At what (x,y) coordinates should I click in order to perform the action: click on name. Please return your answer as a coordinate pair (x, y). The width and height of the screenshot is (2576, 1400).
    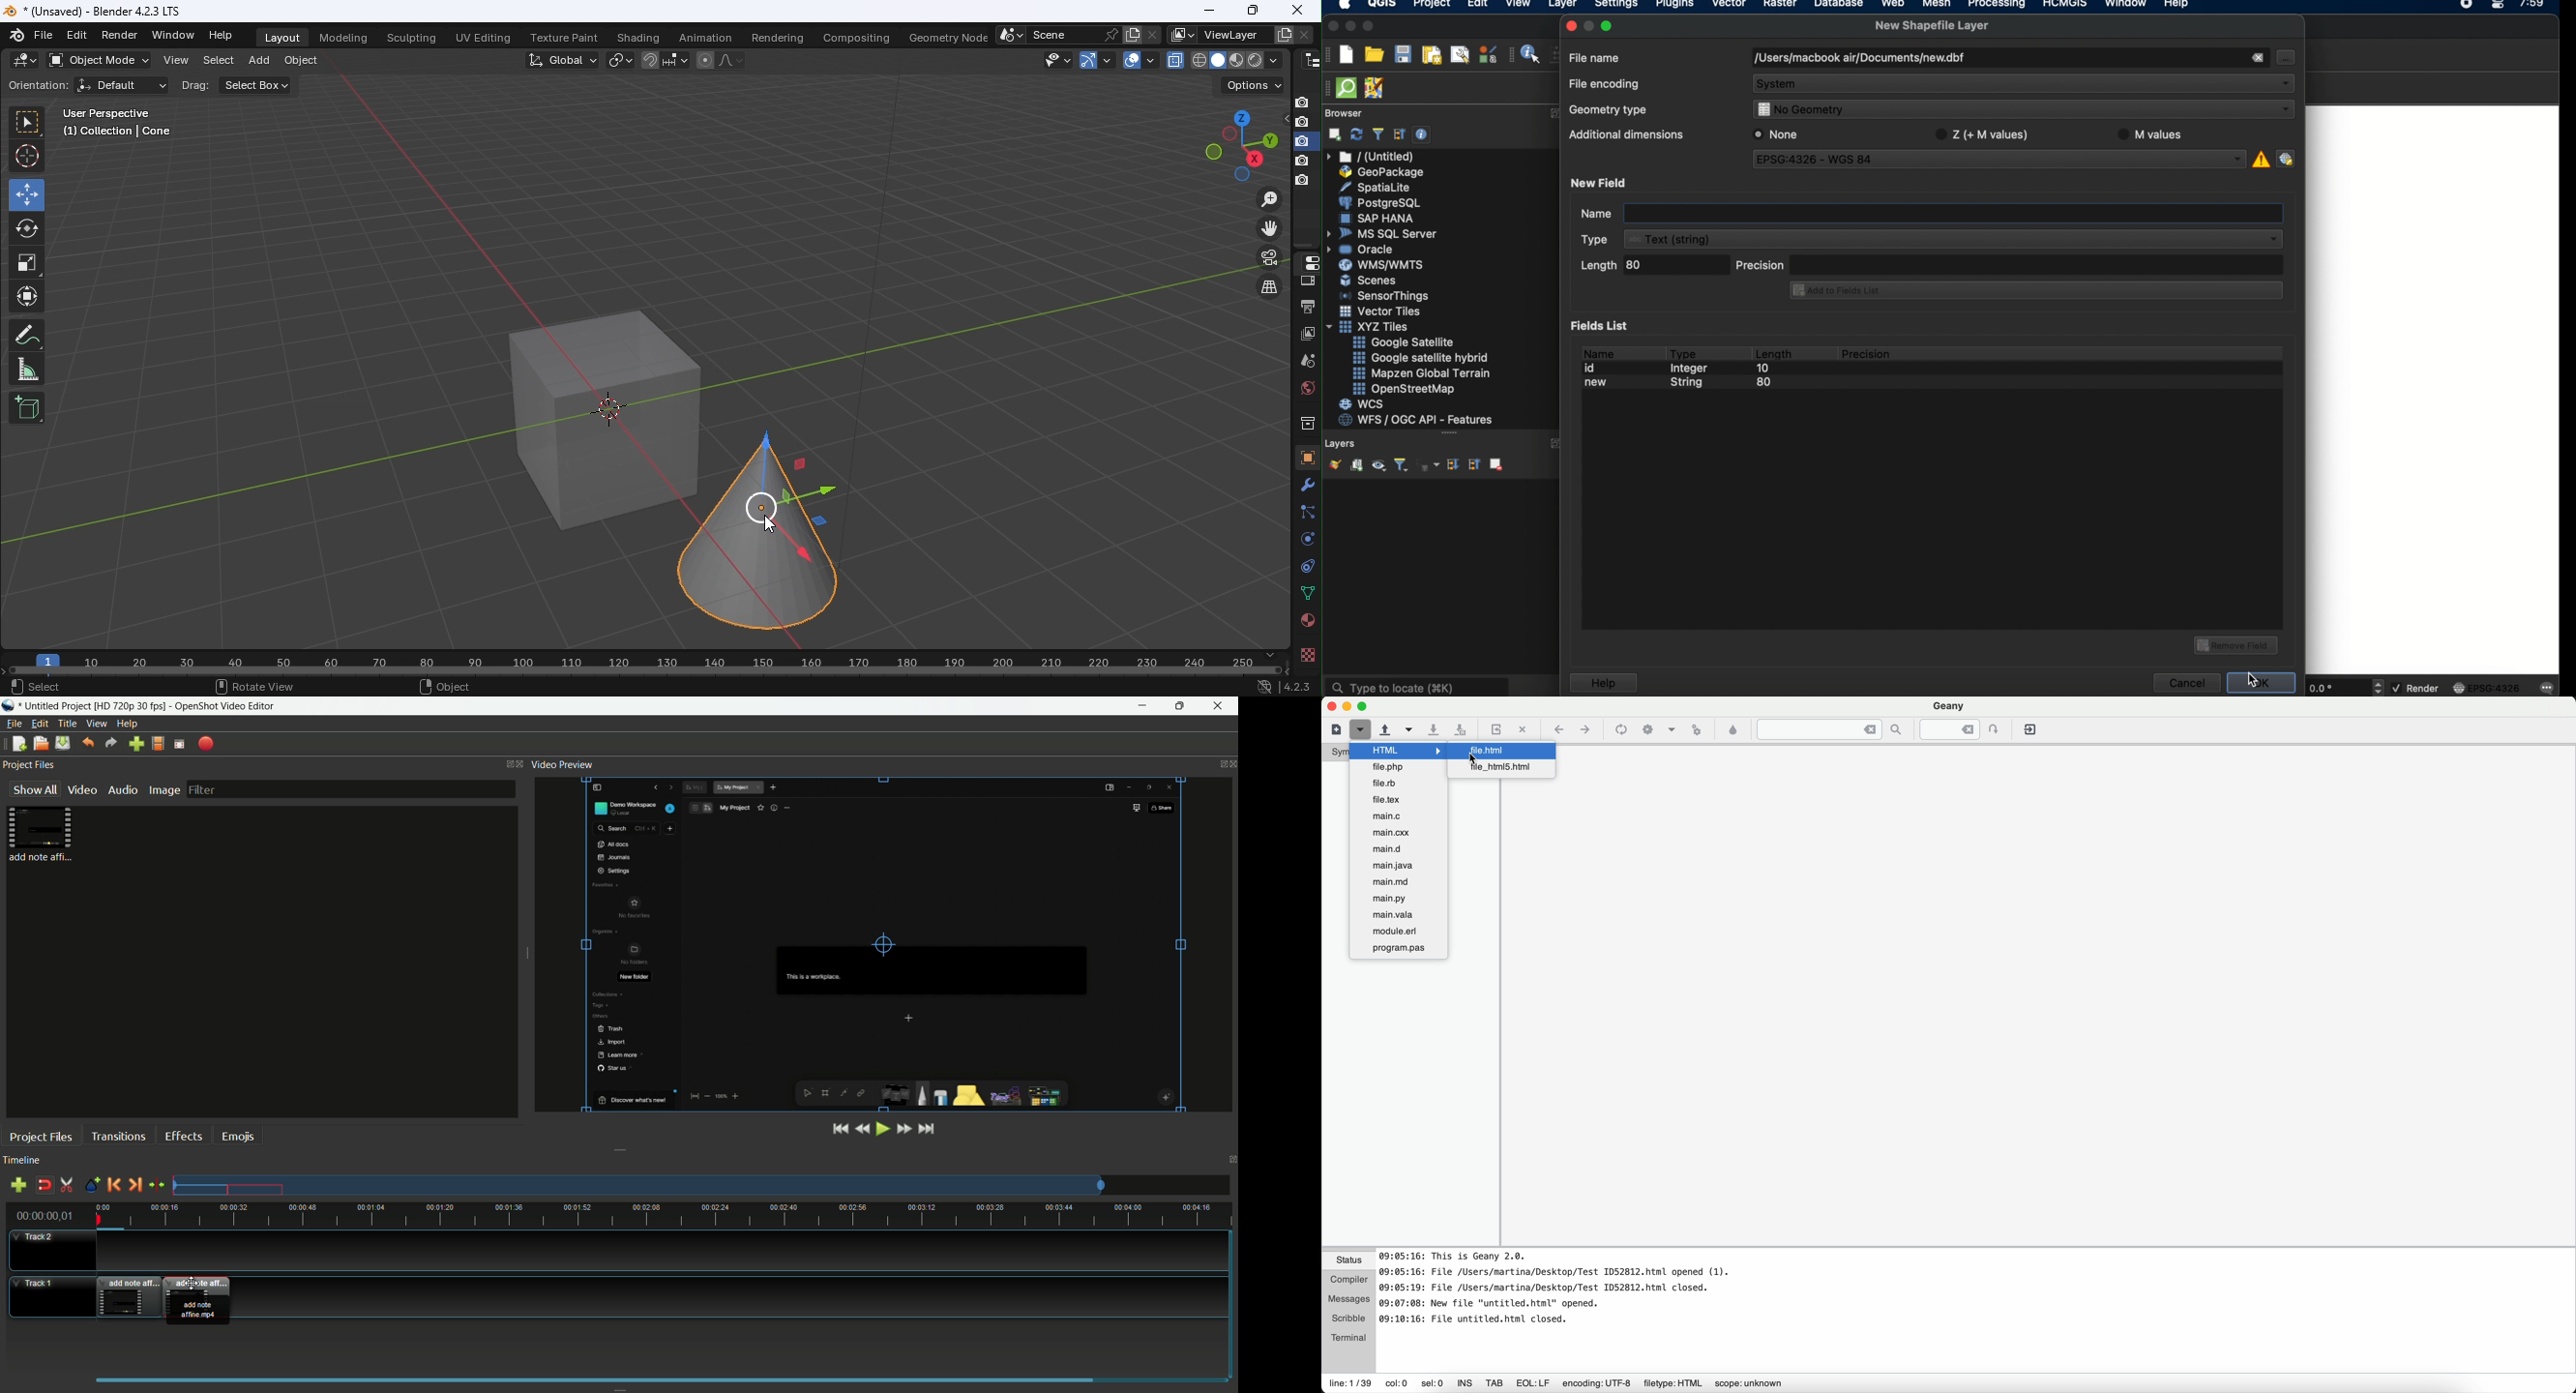
    Looking at the image, I should click on (1597, 351).